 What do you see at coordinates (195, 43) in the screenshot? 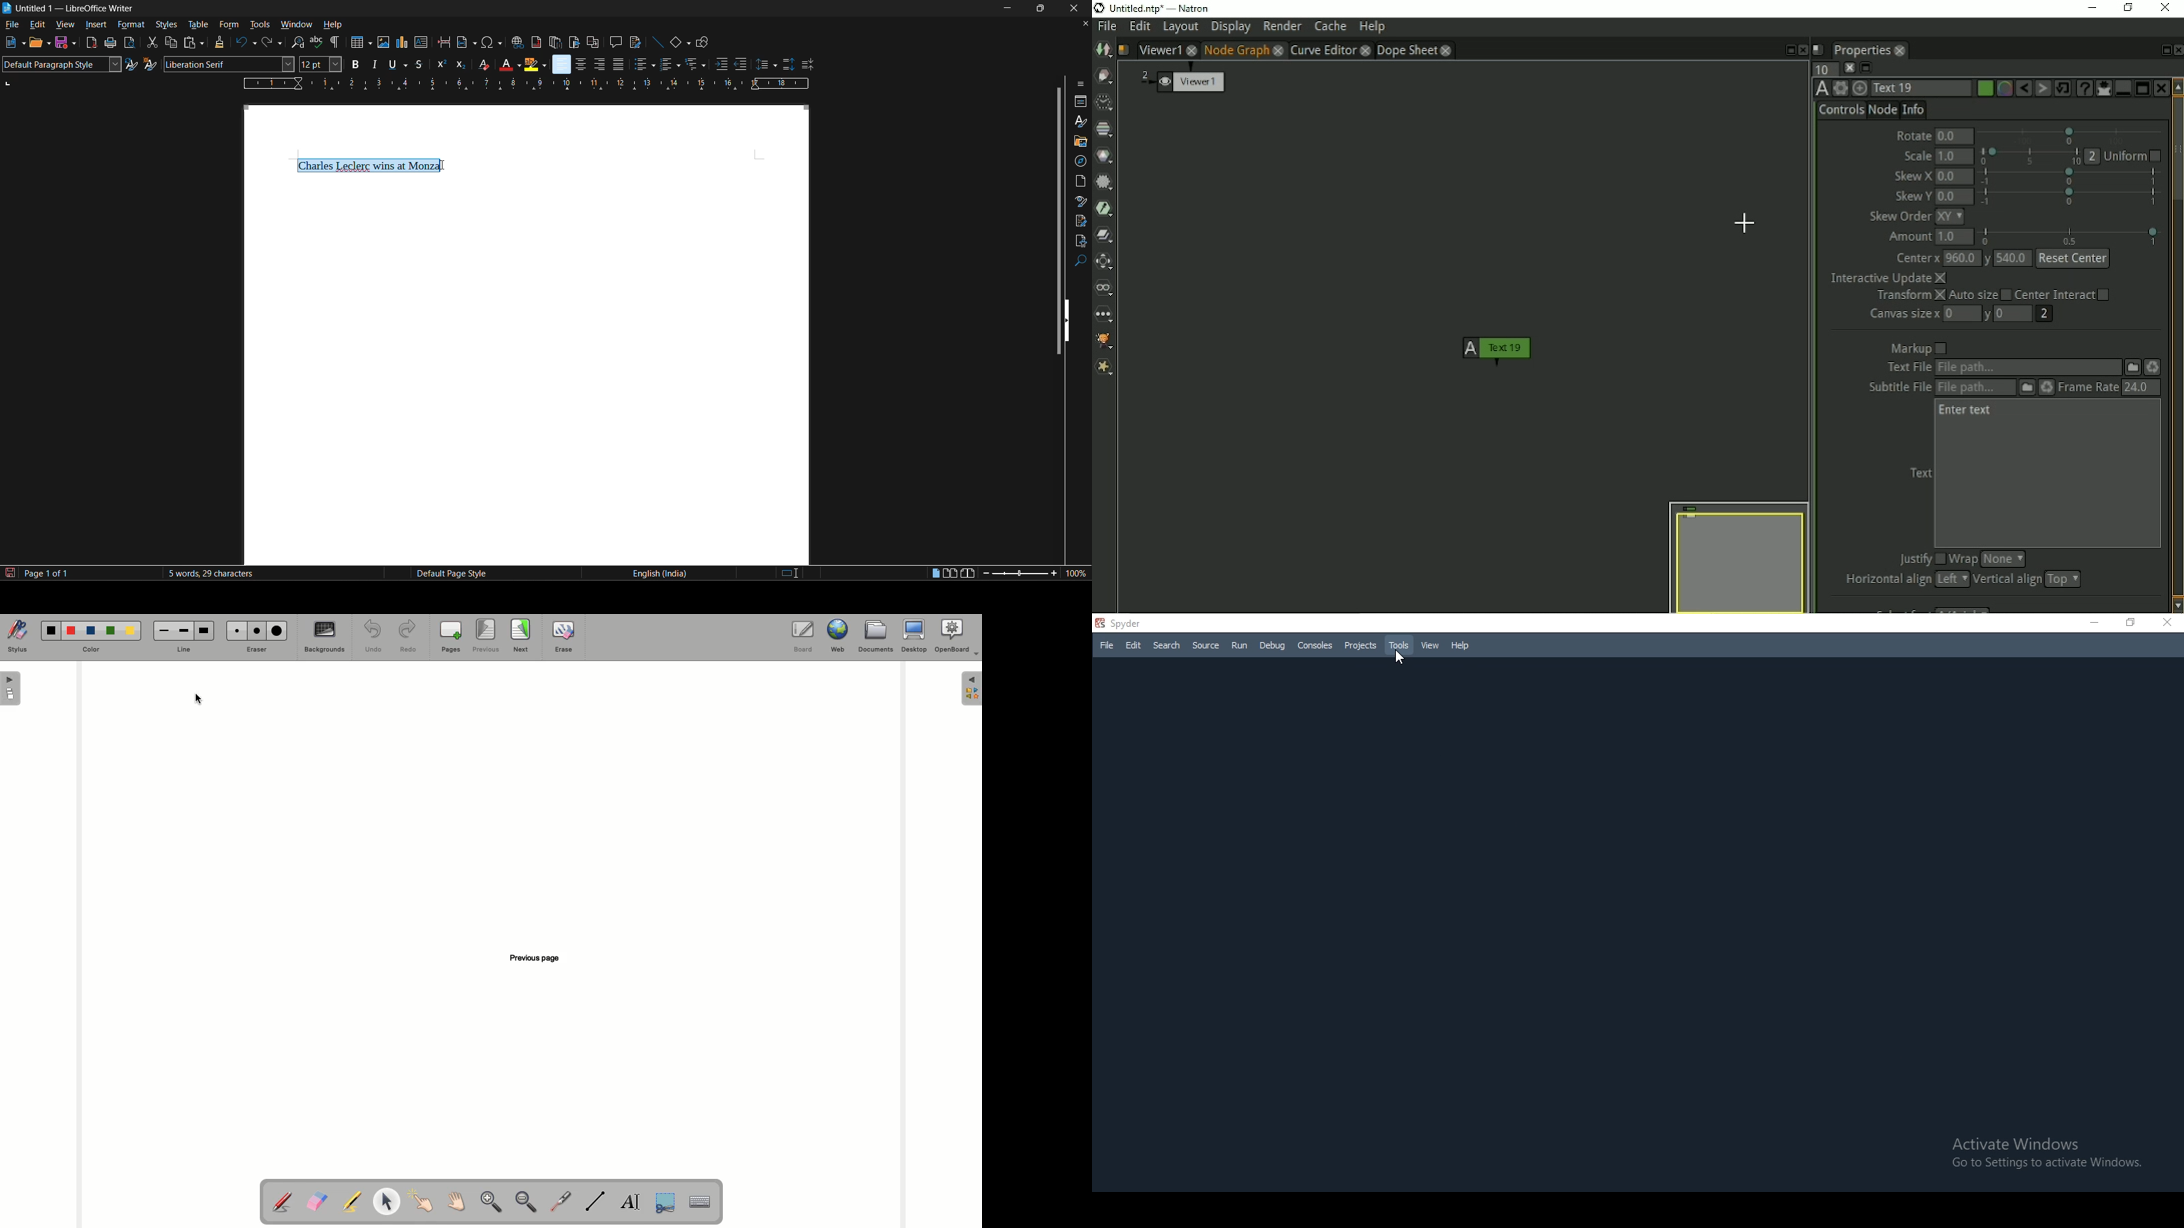
I see `paste` at bounding box center [195, 43].